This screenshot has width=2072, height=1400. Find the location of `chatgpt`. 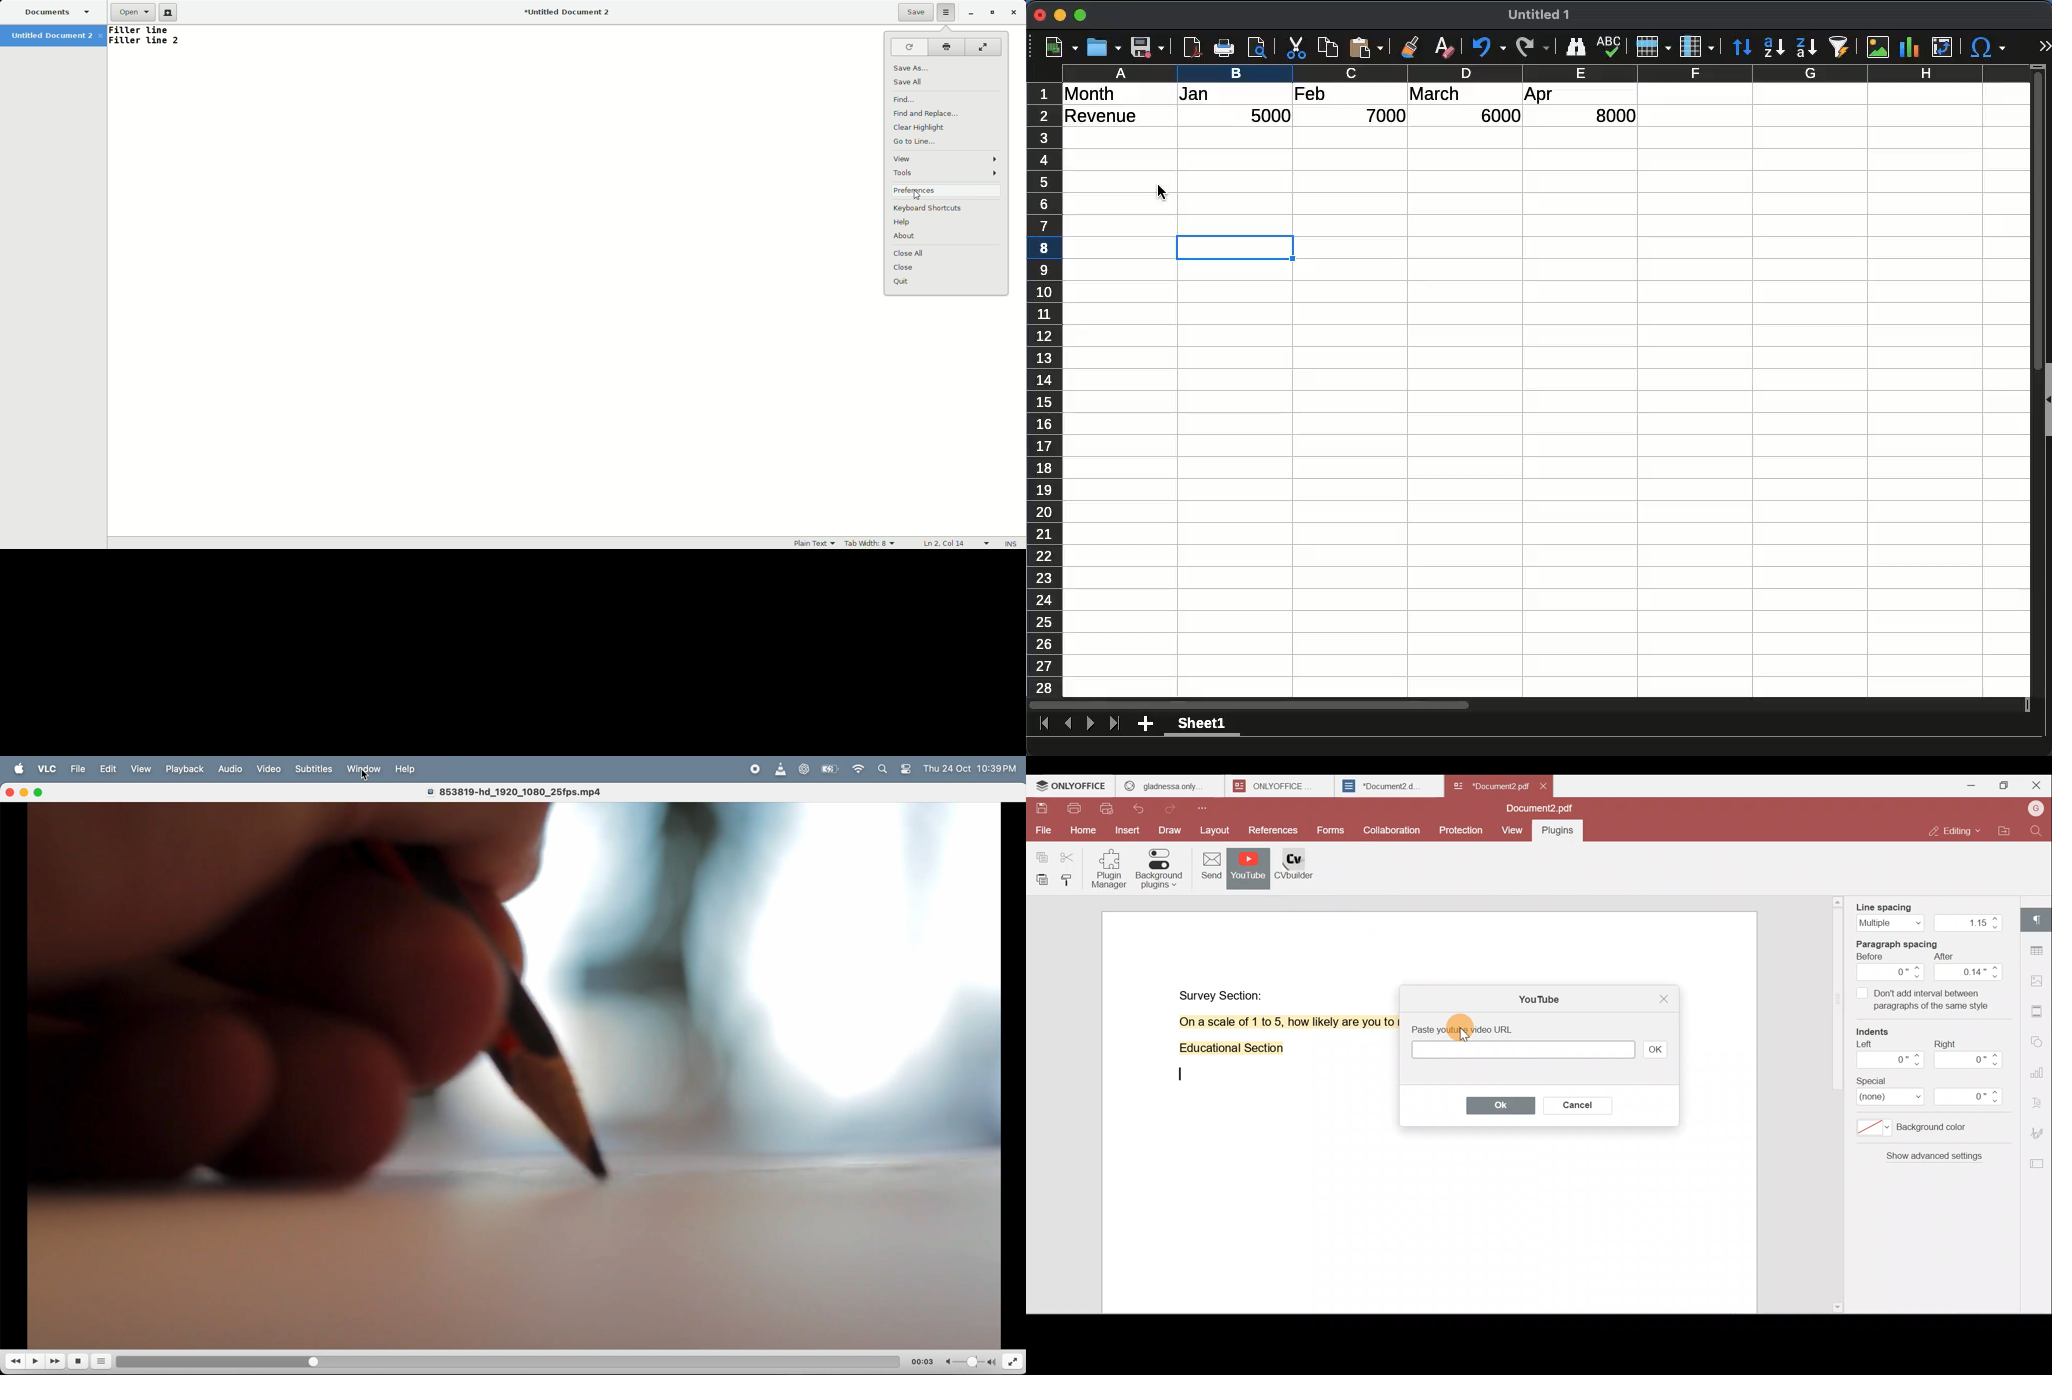

chatgpt is located at coordinates (807, 770).